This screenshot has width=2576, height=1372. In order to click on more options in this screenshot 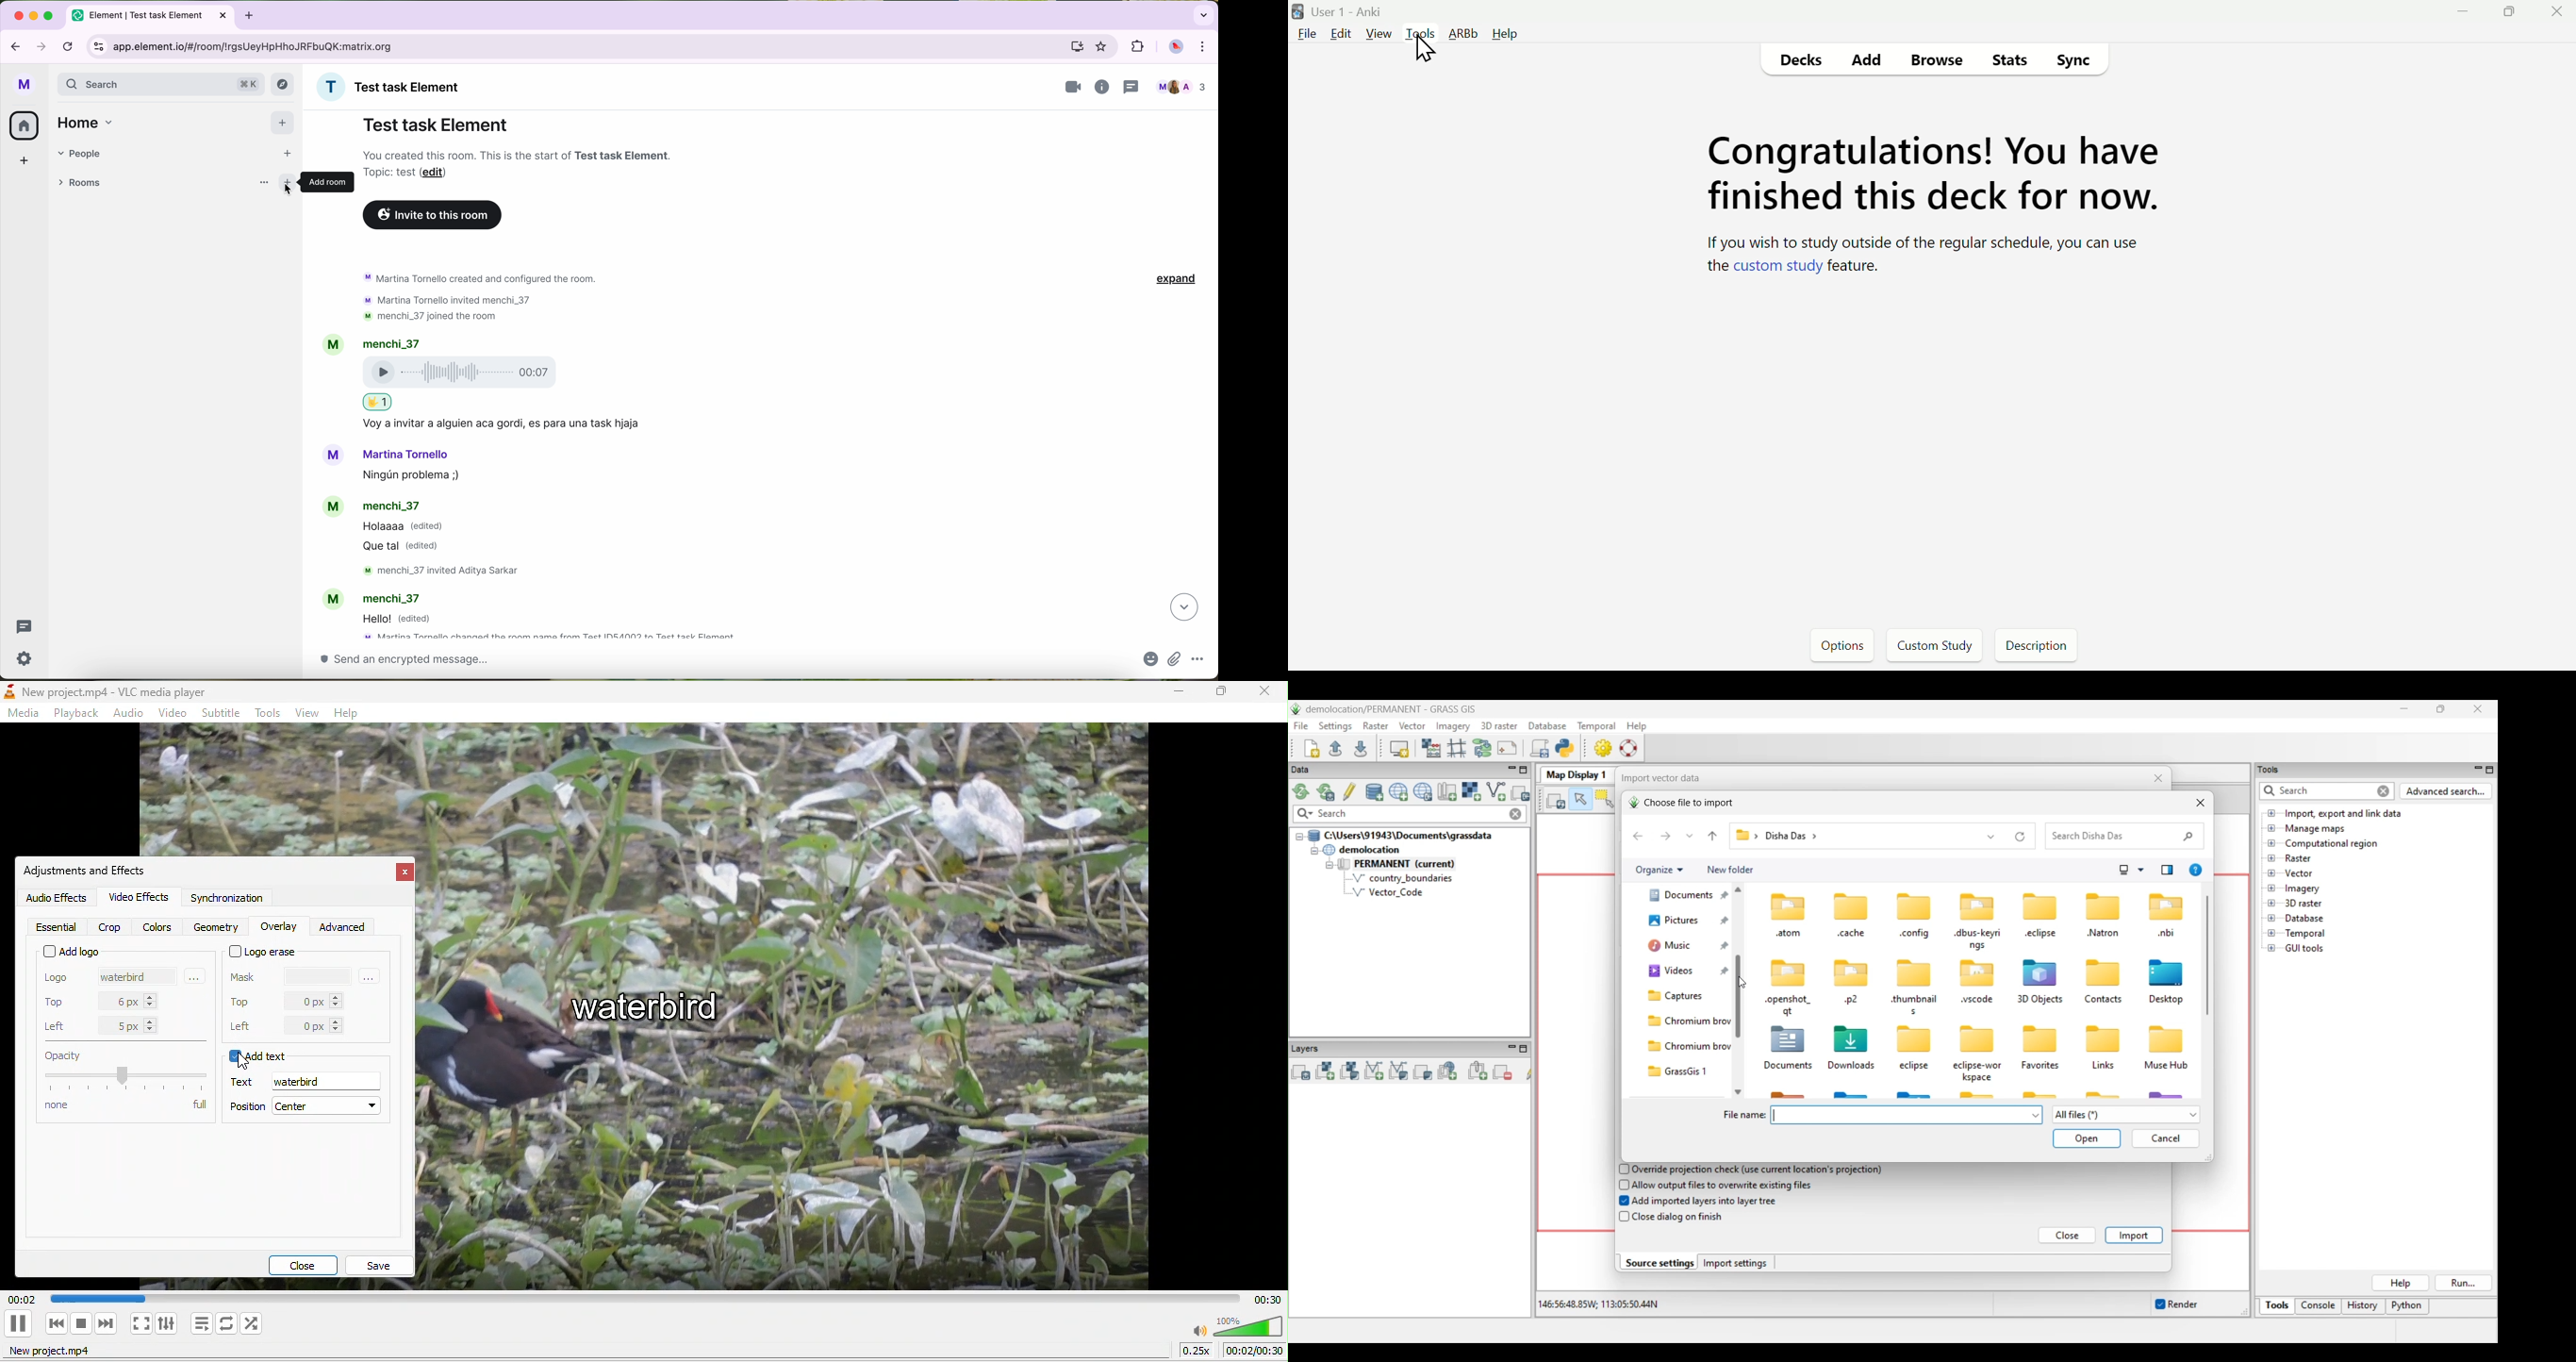, I will do `click(1199, 661)`.